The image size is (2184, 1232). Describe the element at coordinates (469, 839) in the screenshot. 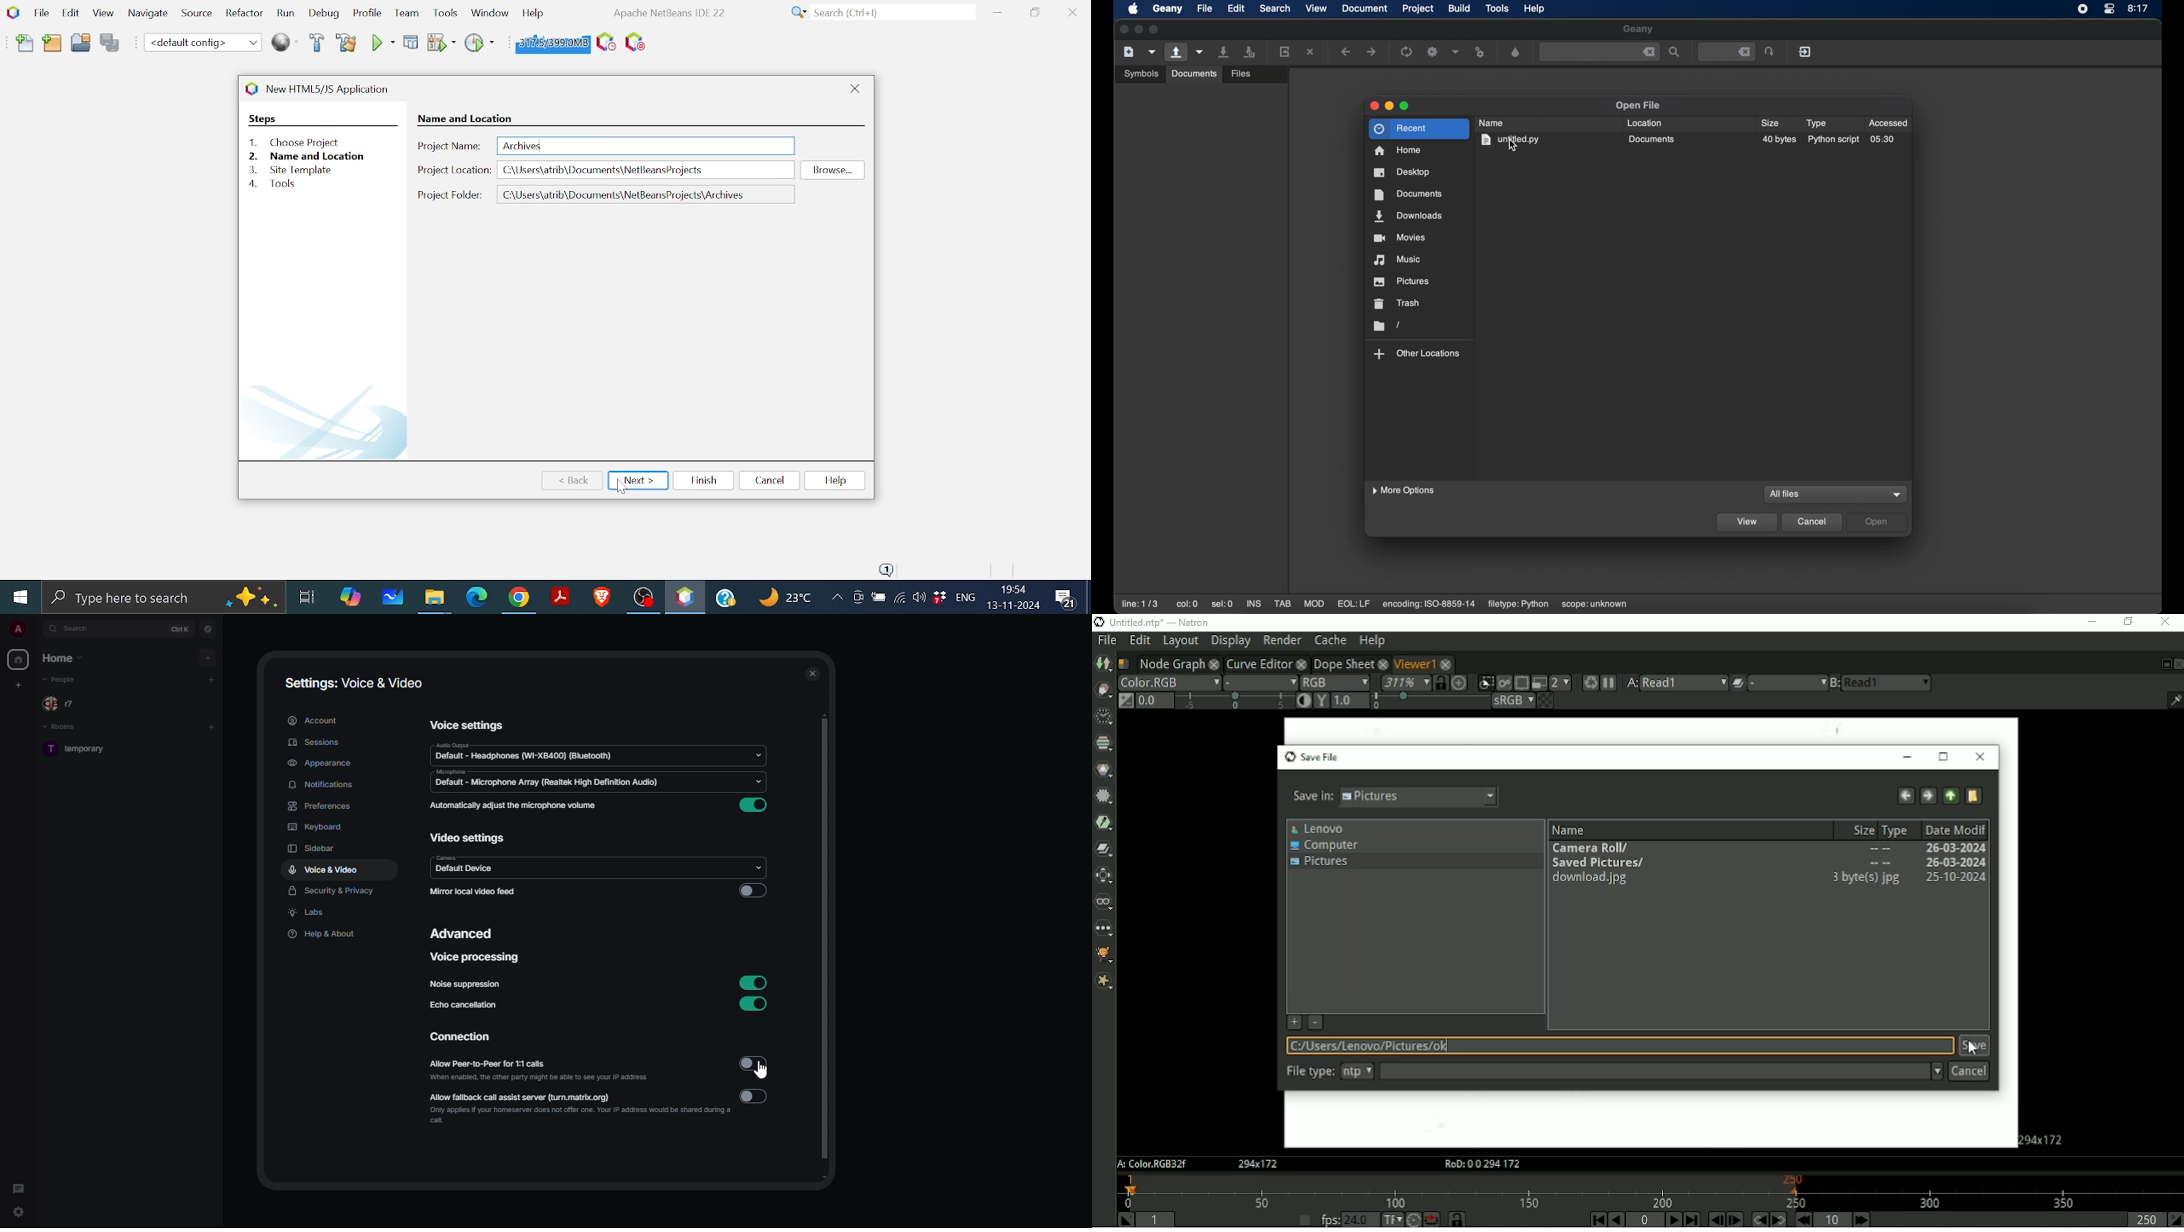

I see `video settings` at that location.